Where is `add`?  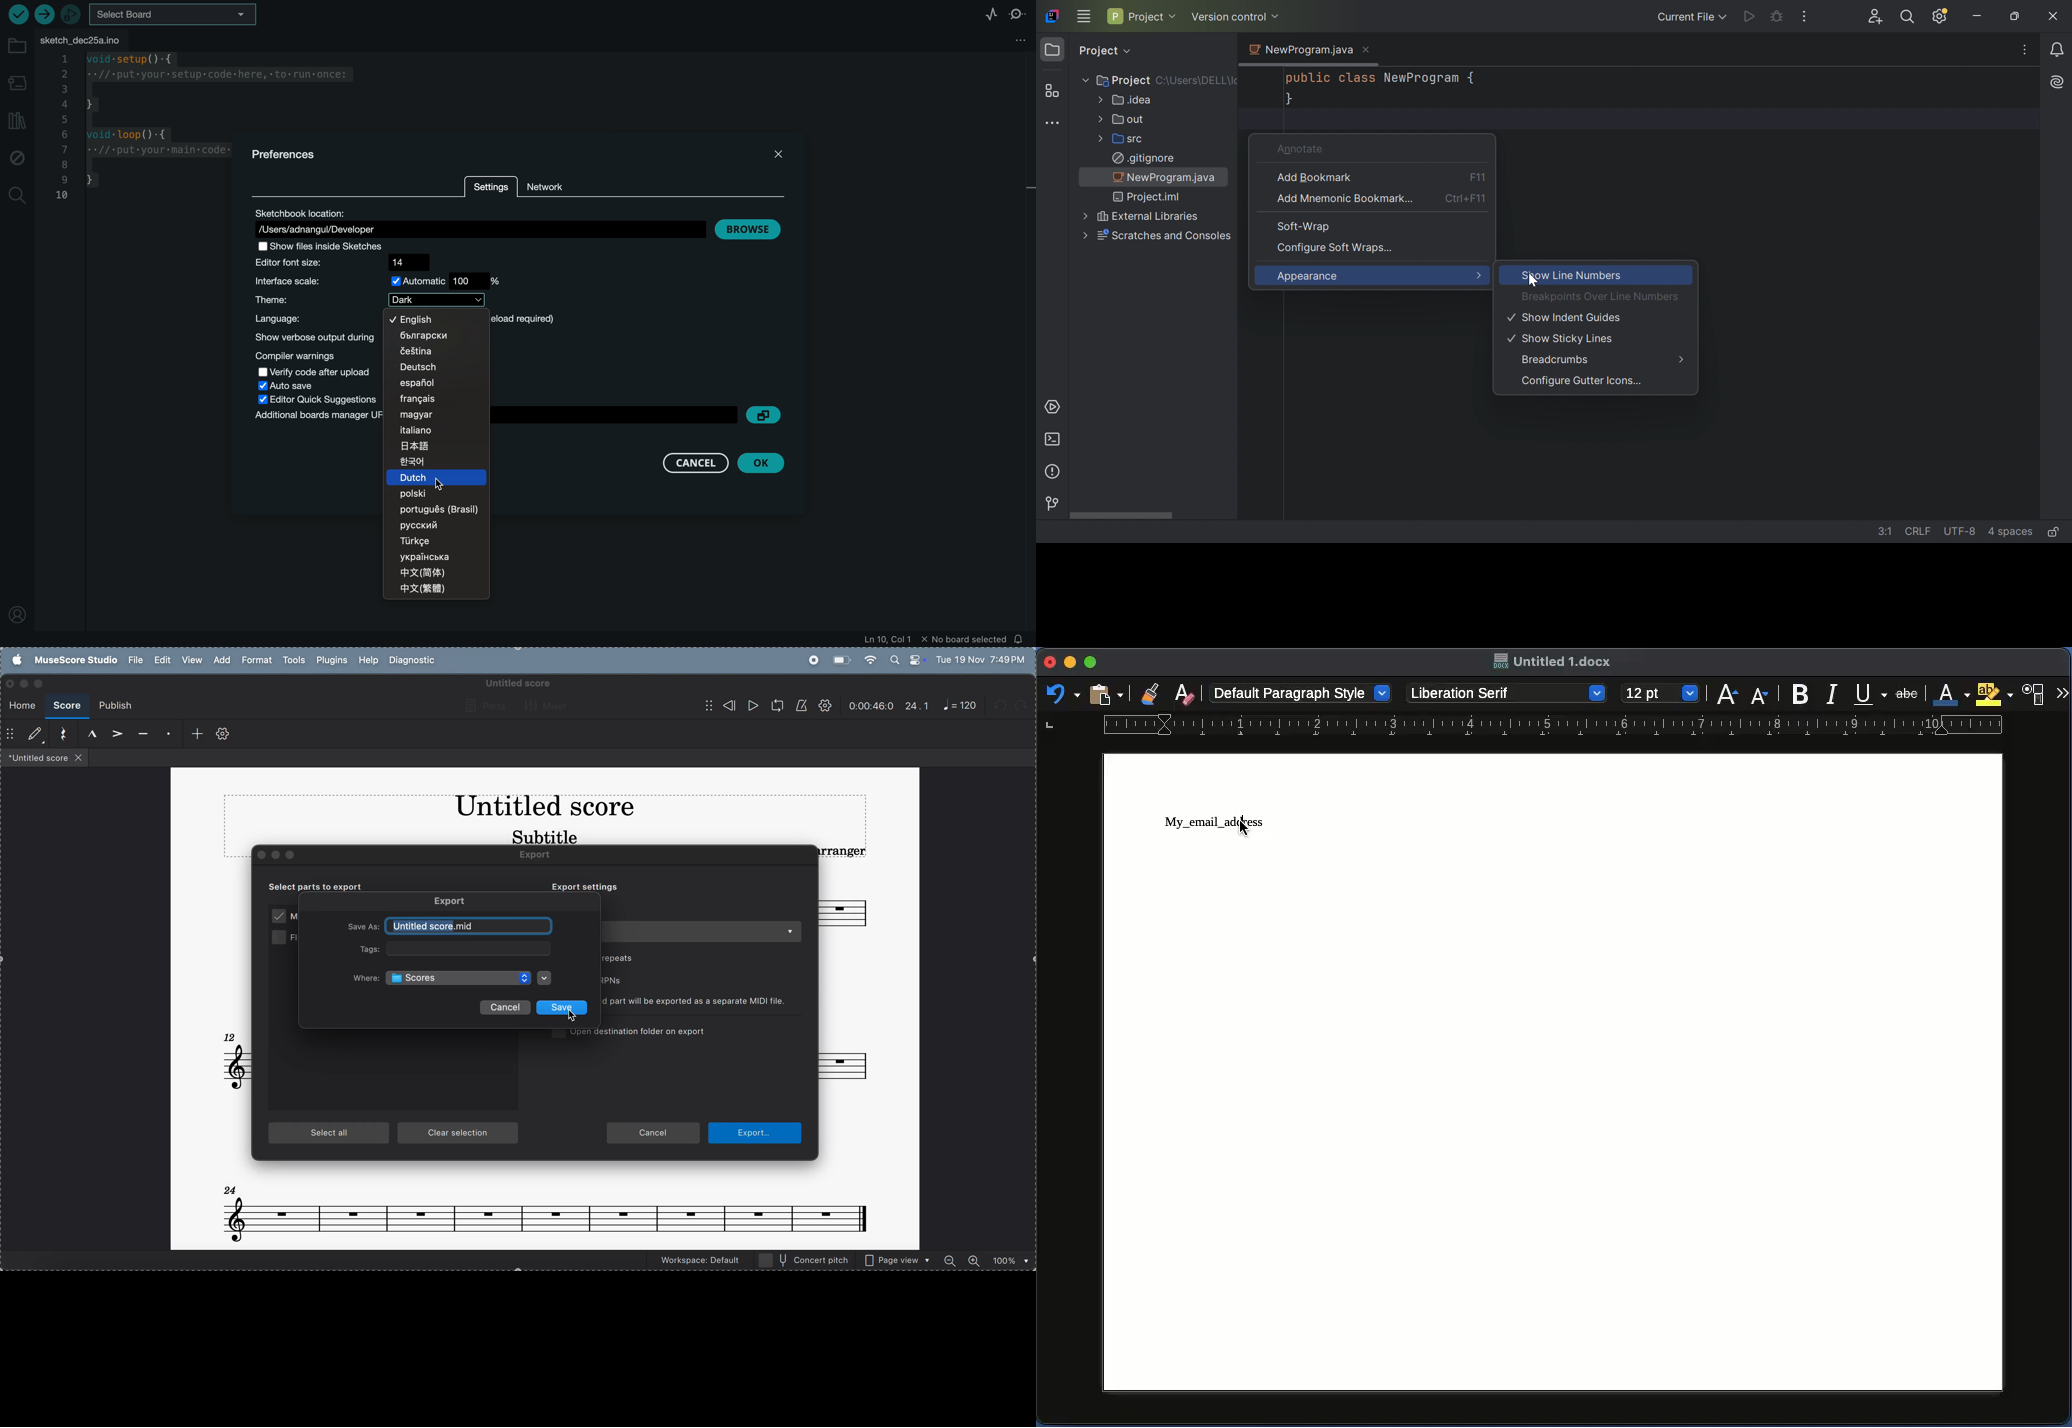 add is located at coordinates (220, 659).